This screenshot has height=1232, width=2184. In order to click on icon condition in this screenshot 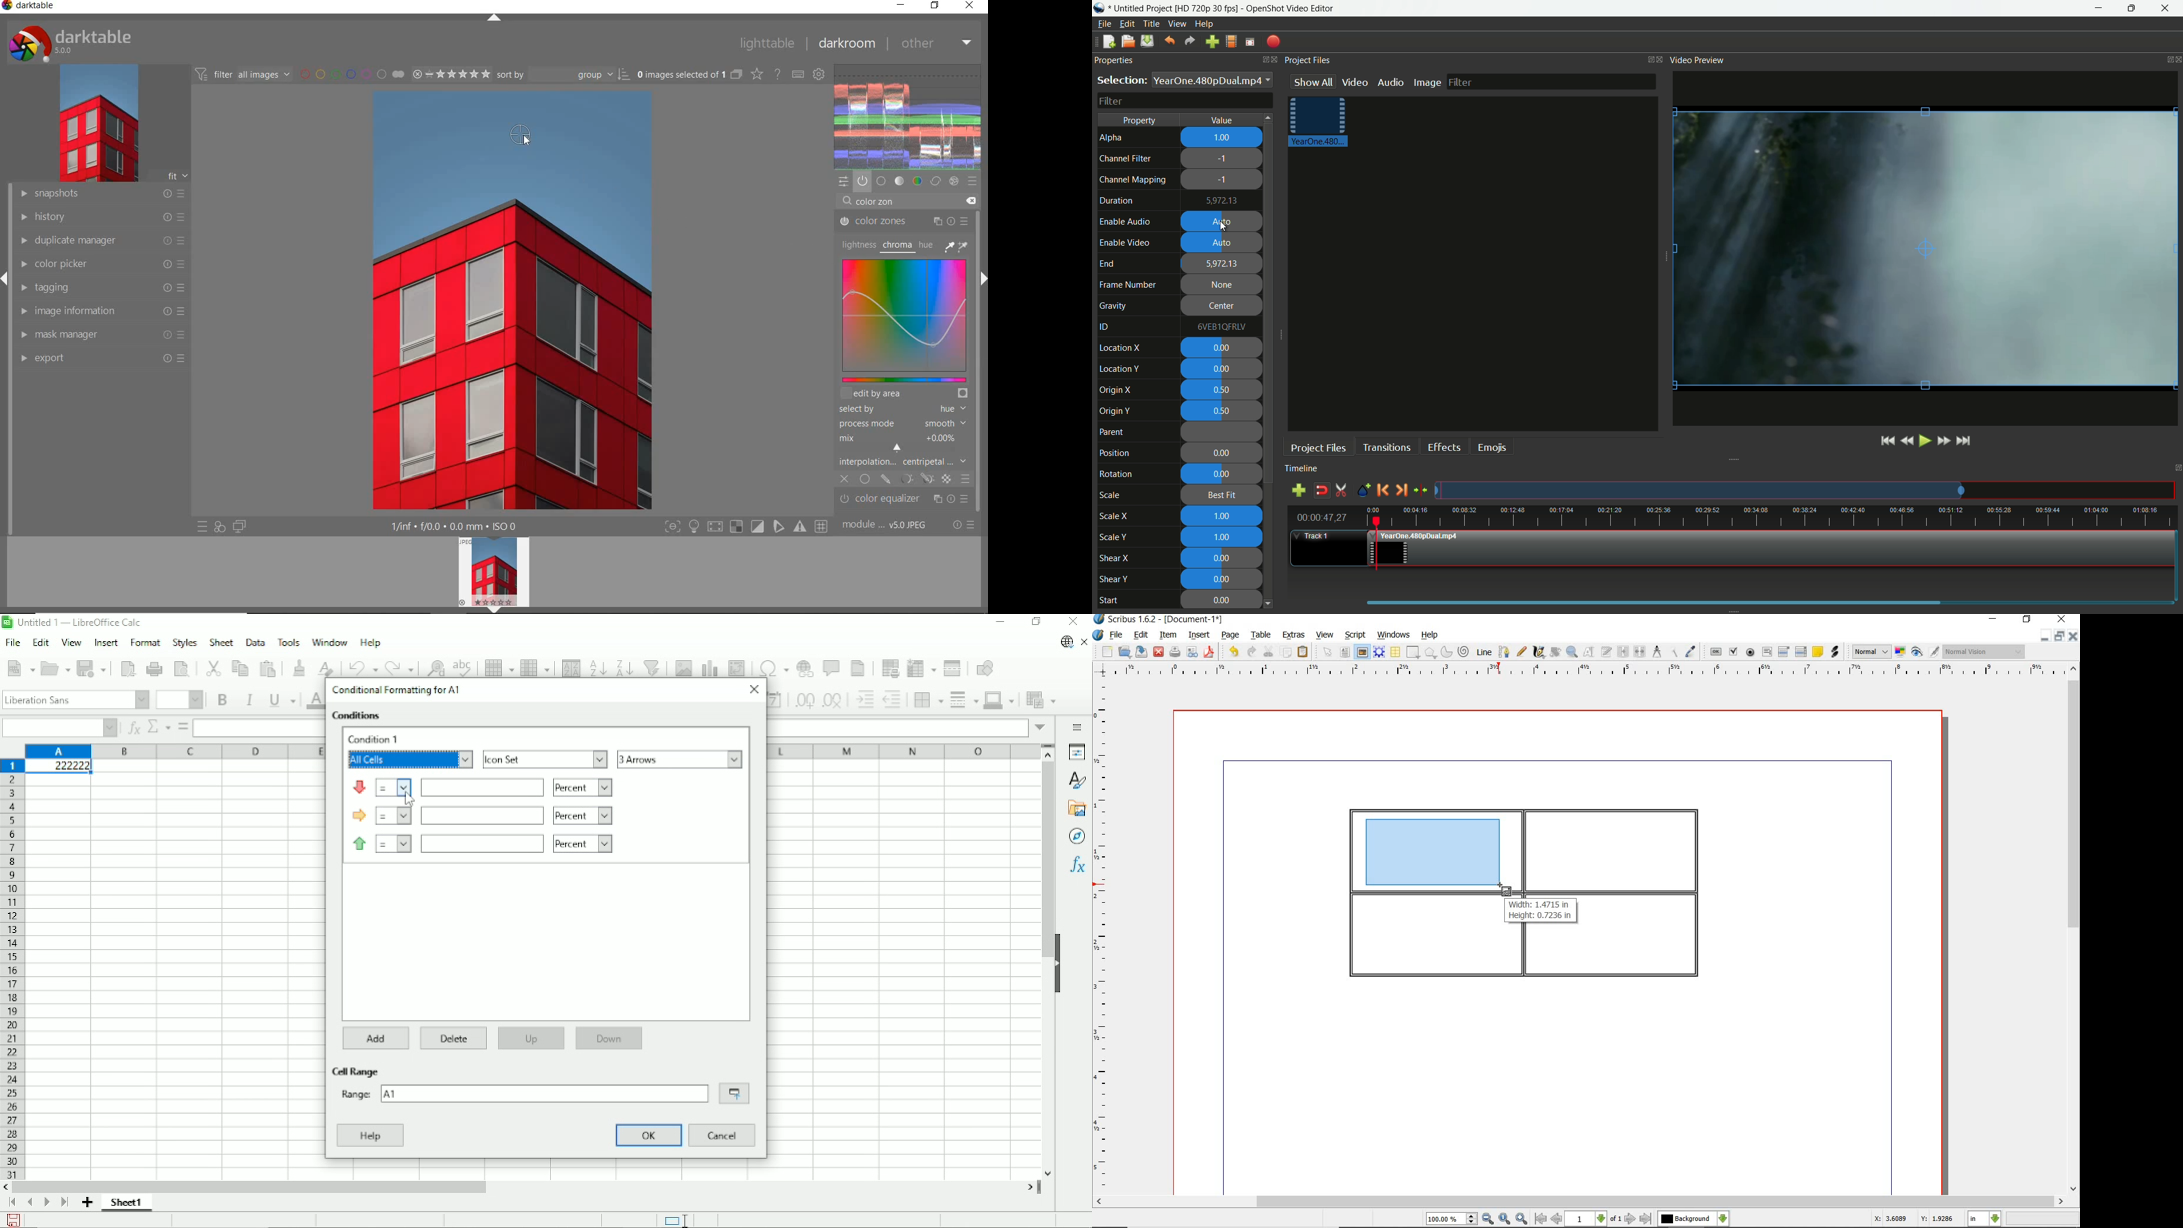, I will do `click(448, 842)`.